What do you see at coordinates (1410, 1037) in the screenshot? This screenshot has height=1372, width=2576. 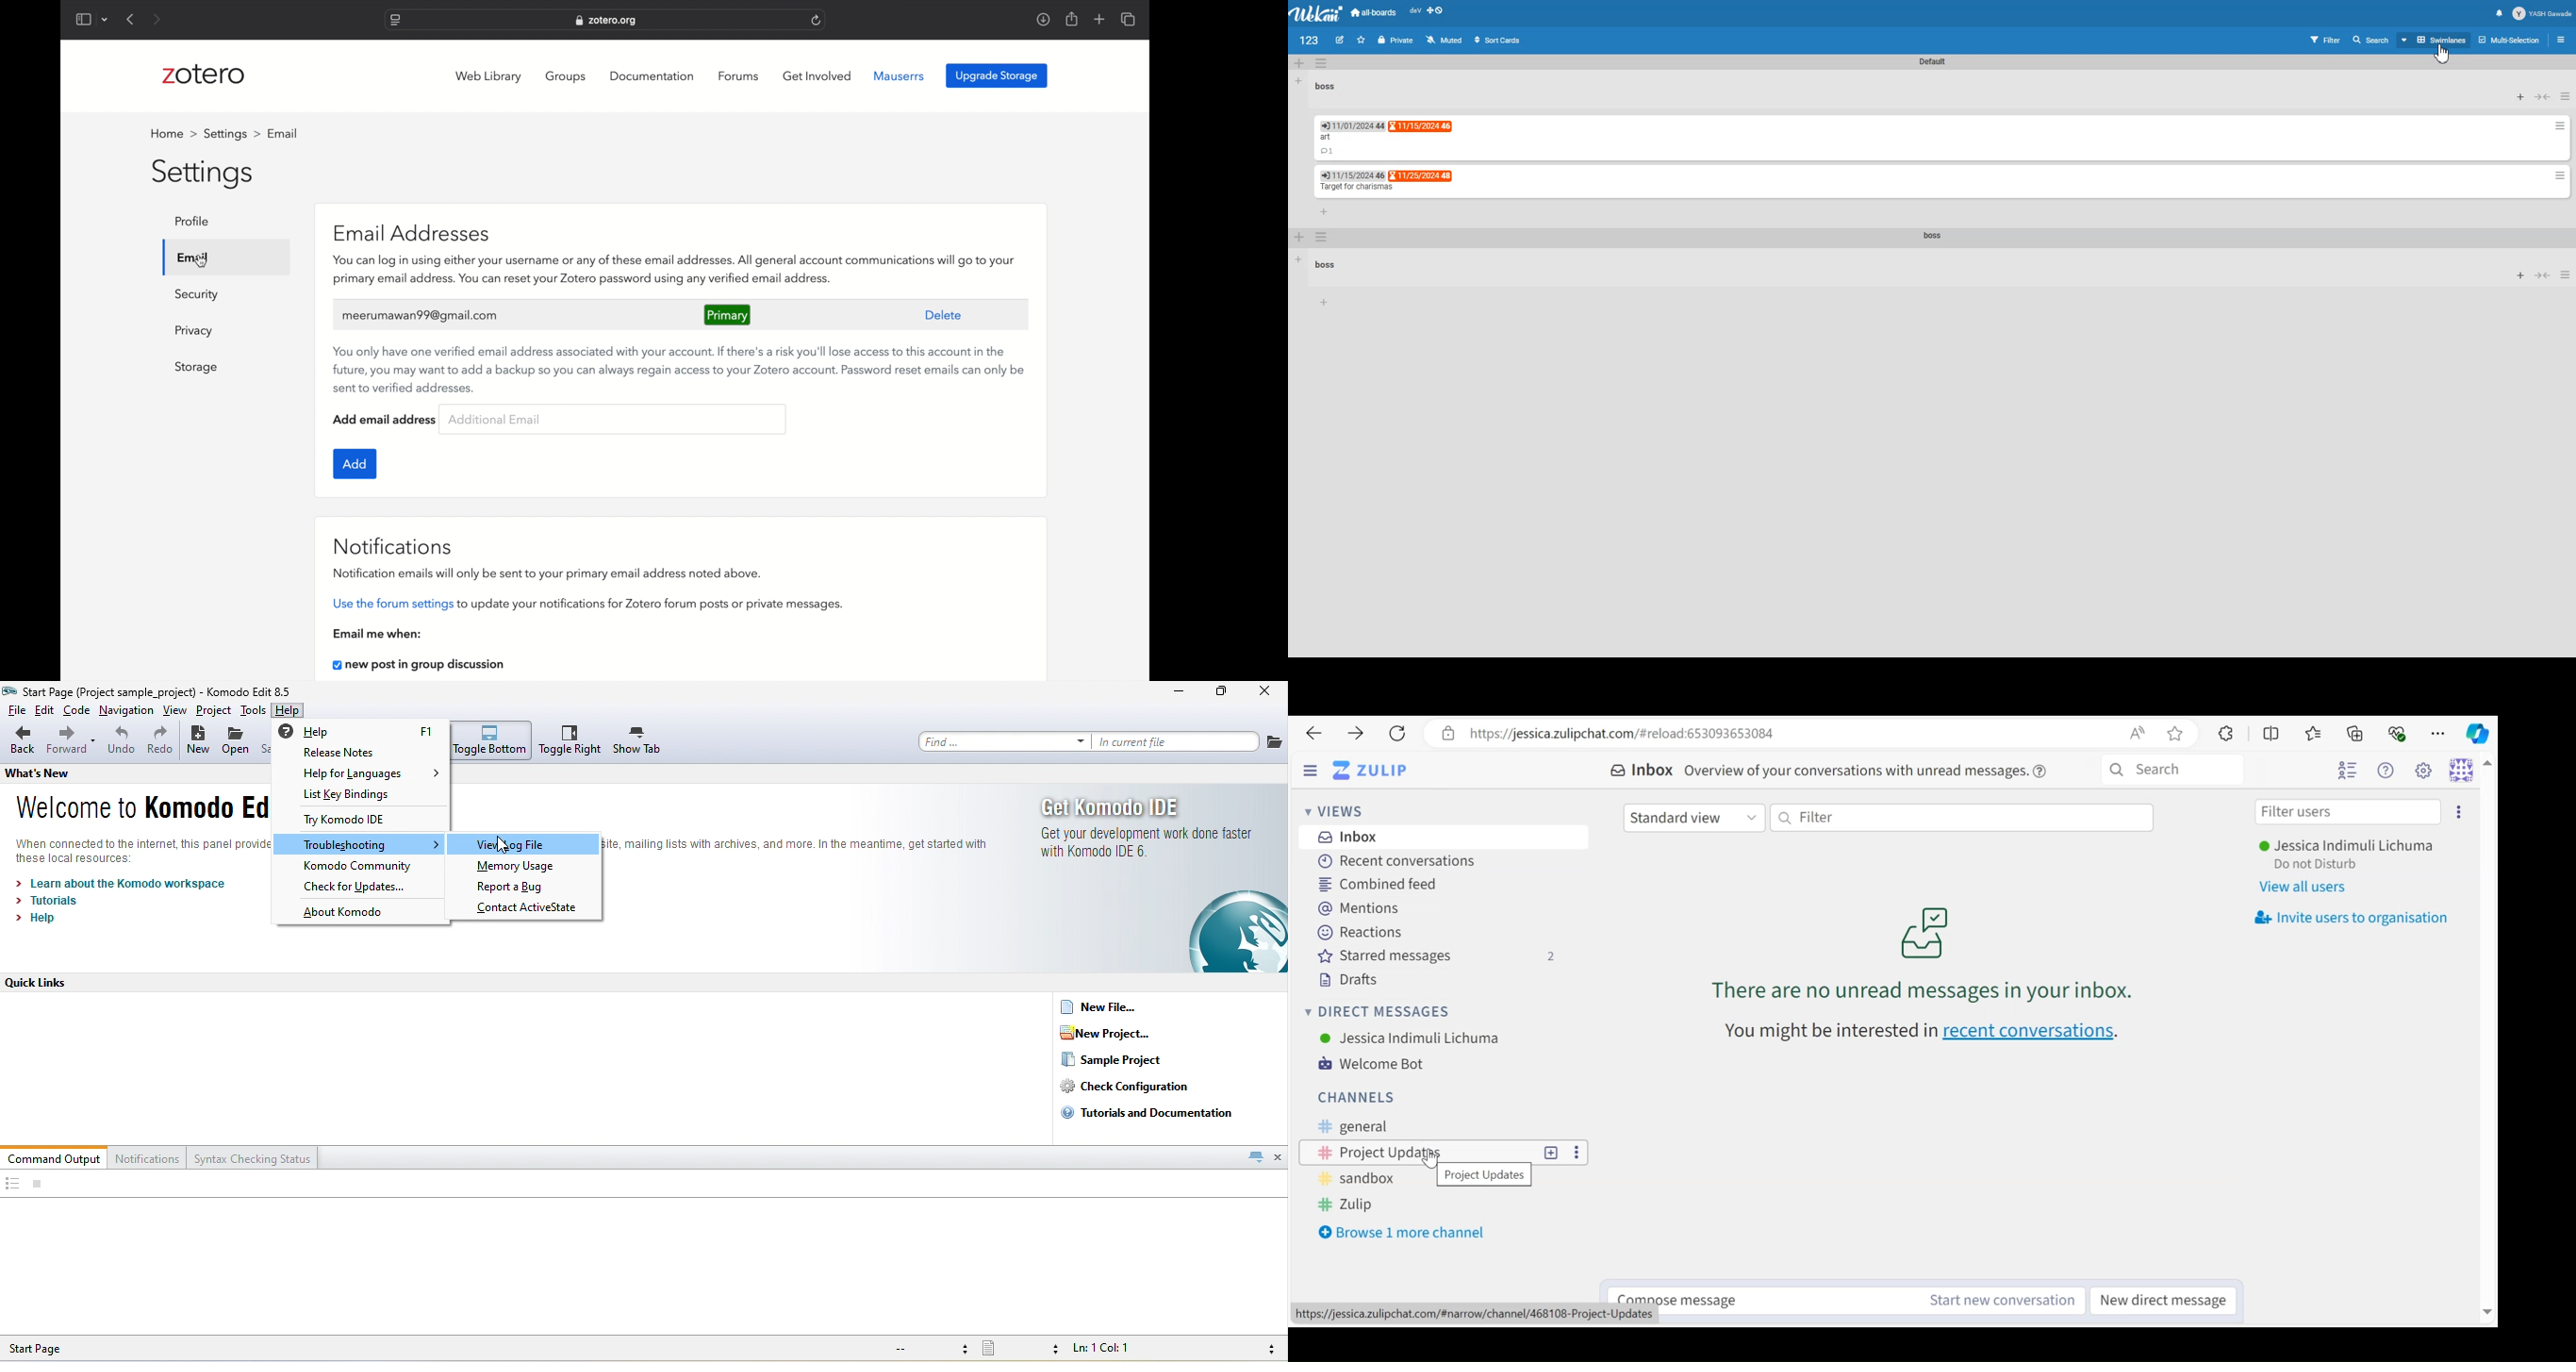 I see `Use` at bounding box center [1410, 1037].